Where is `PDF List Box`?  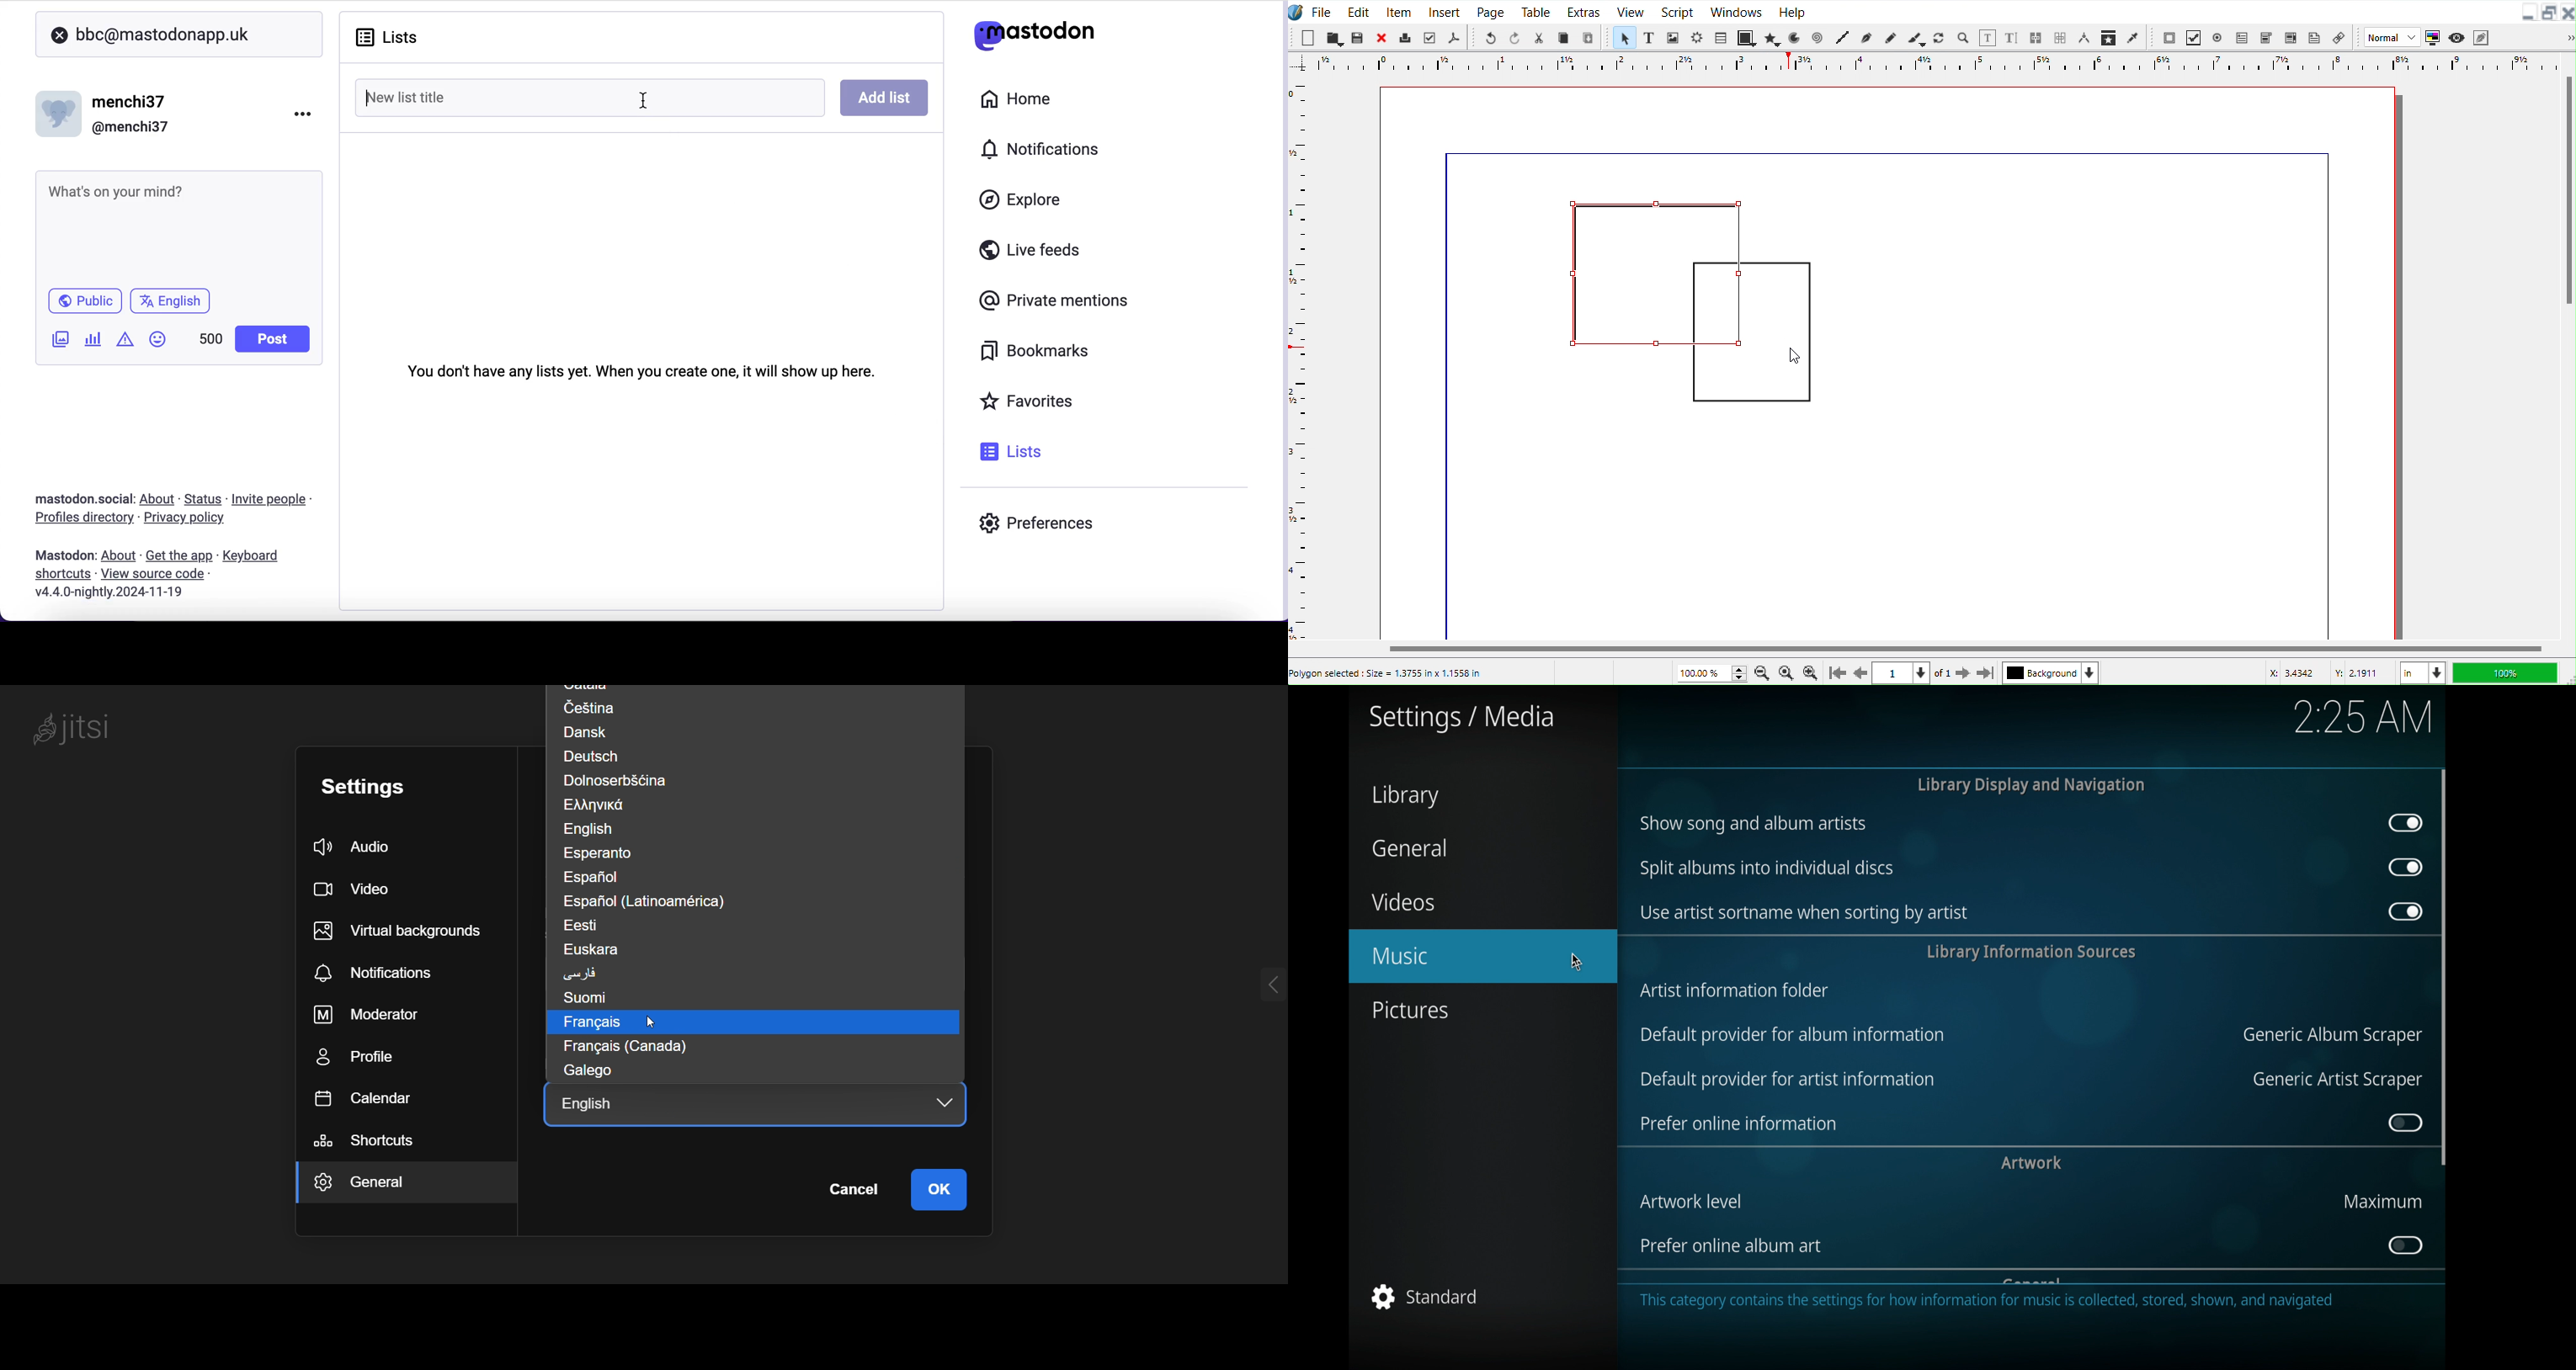
PDF List Box is located at coordinates (2290, 36).